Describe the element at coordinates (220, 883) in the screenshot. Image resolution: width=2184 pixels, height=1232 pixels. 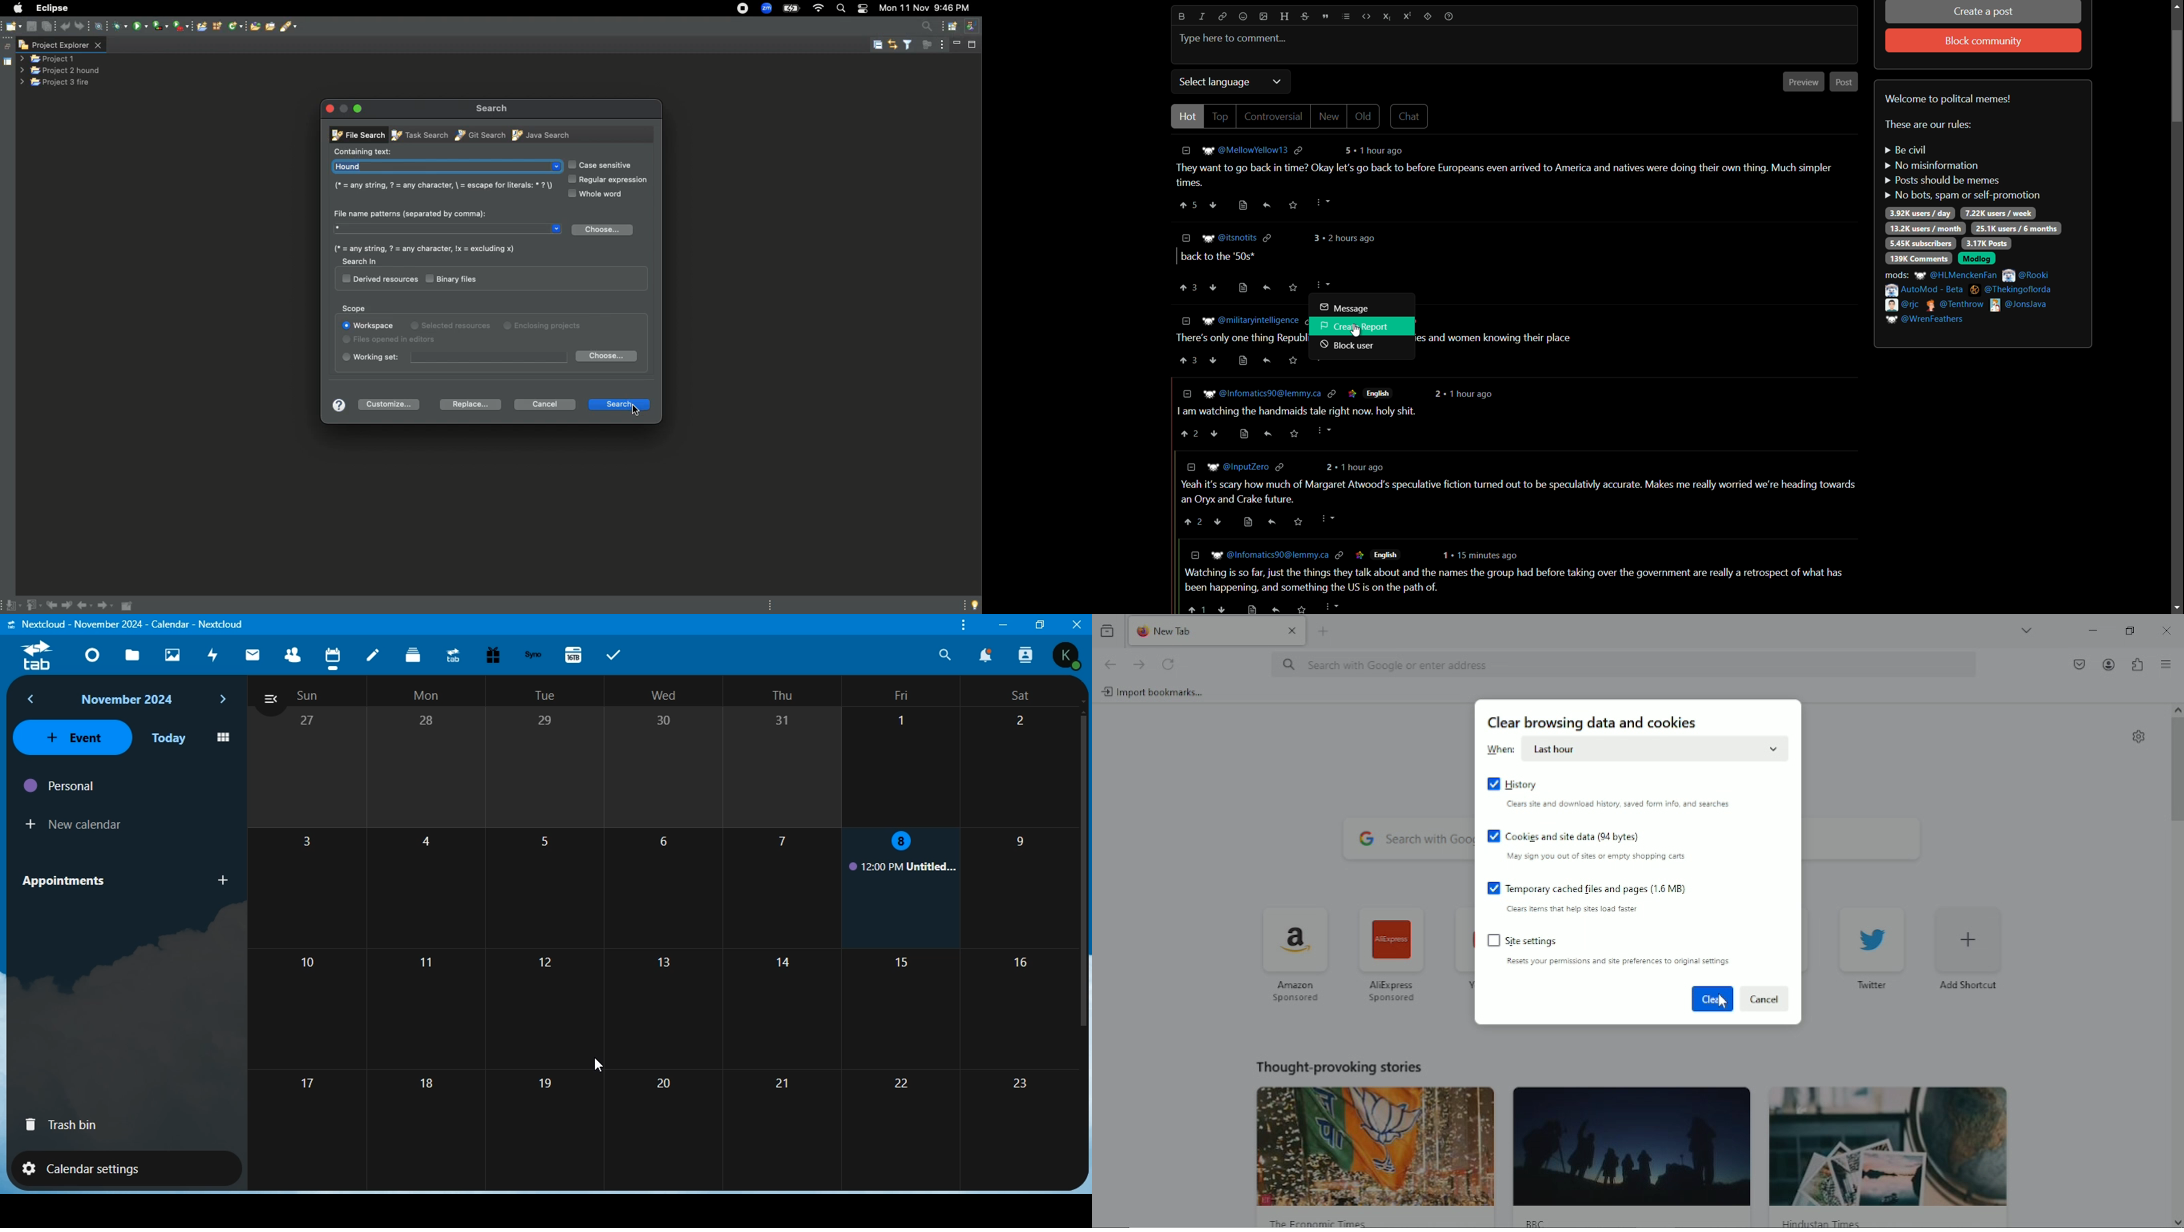
I see `add` at that location.